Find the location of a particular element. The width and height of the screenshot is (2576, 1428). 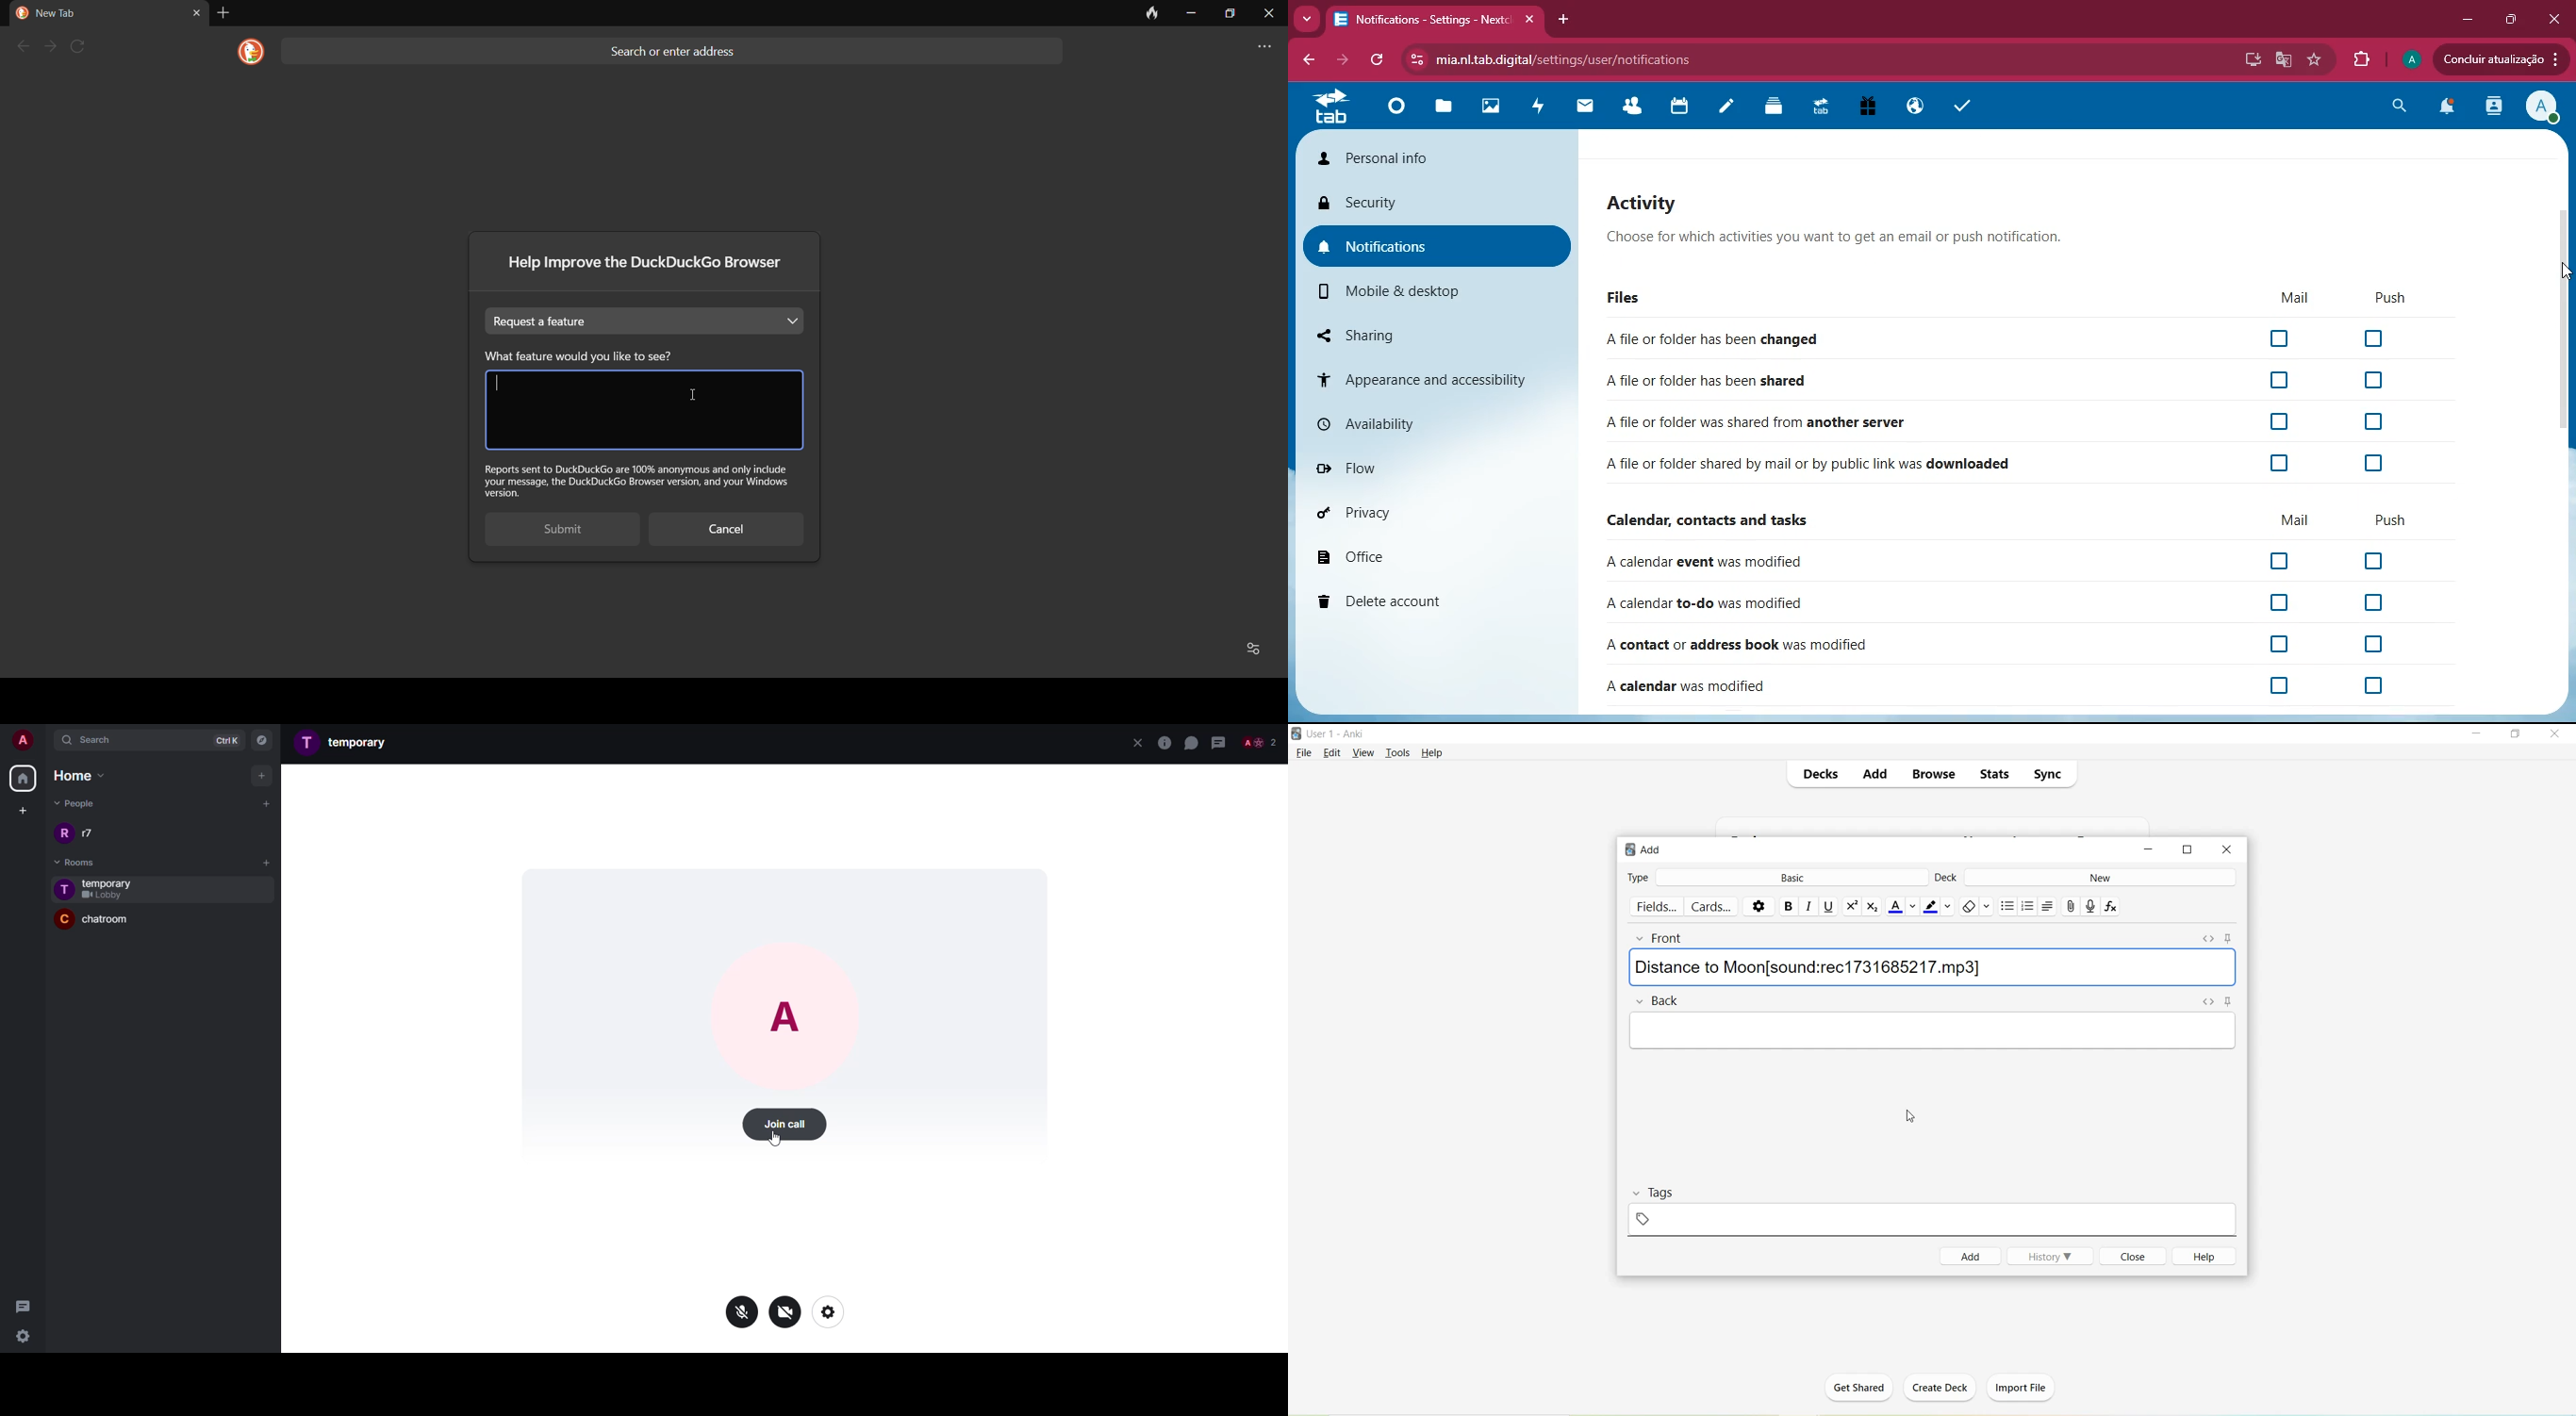

Superscript is located at coordinates (1852, 908).